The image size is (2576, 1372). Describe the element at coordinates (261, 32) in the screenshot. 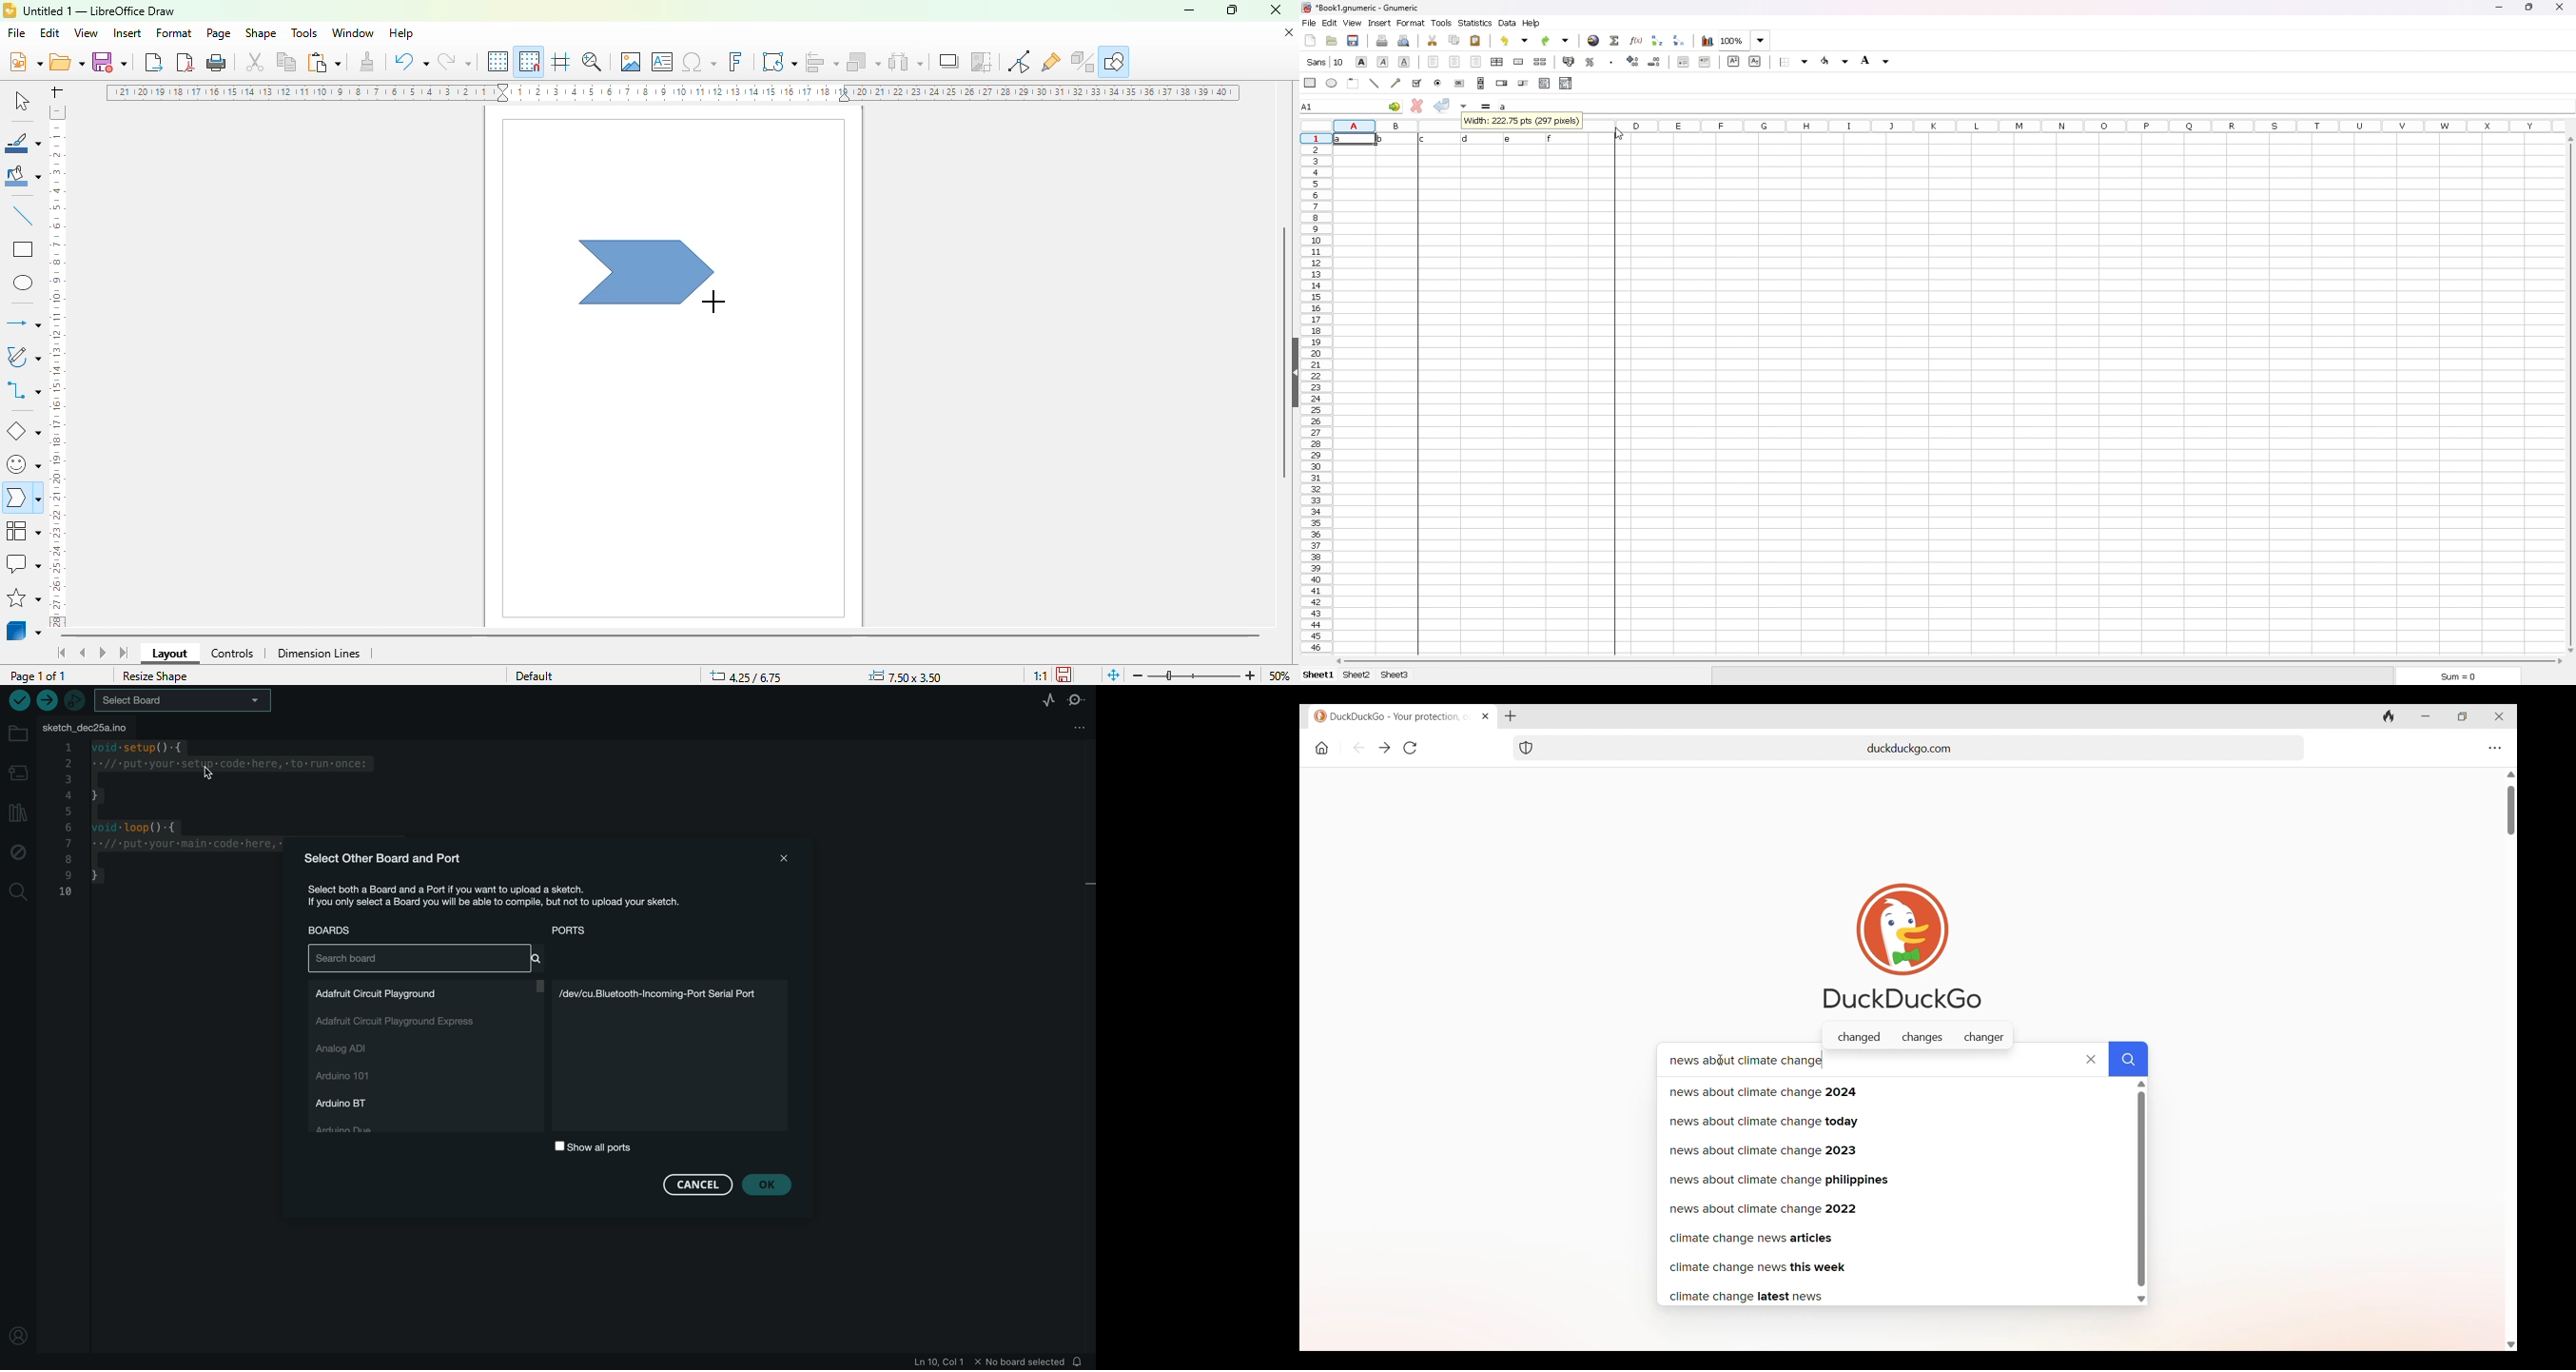

I see `shape` at that location.